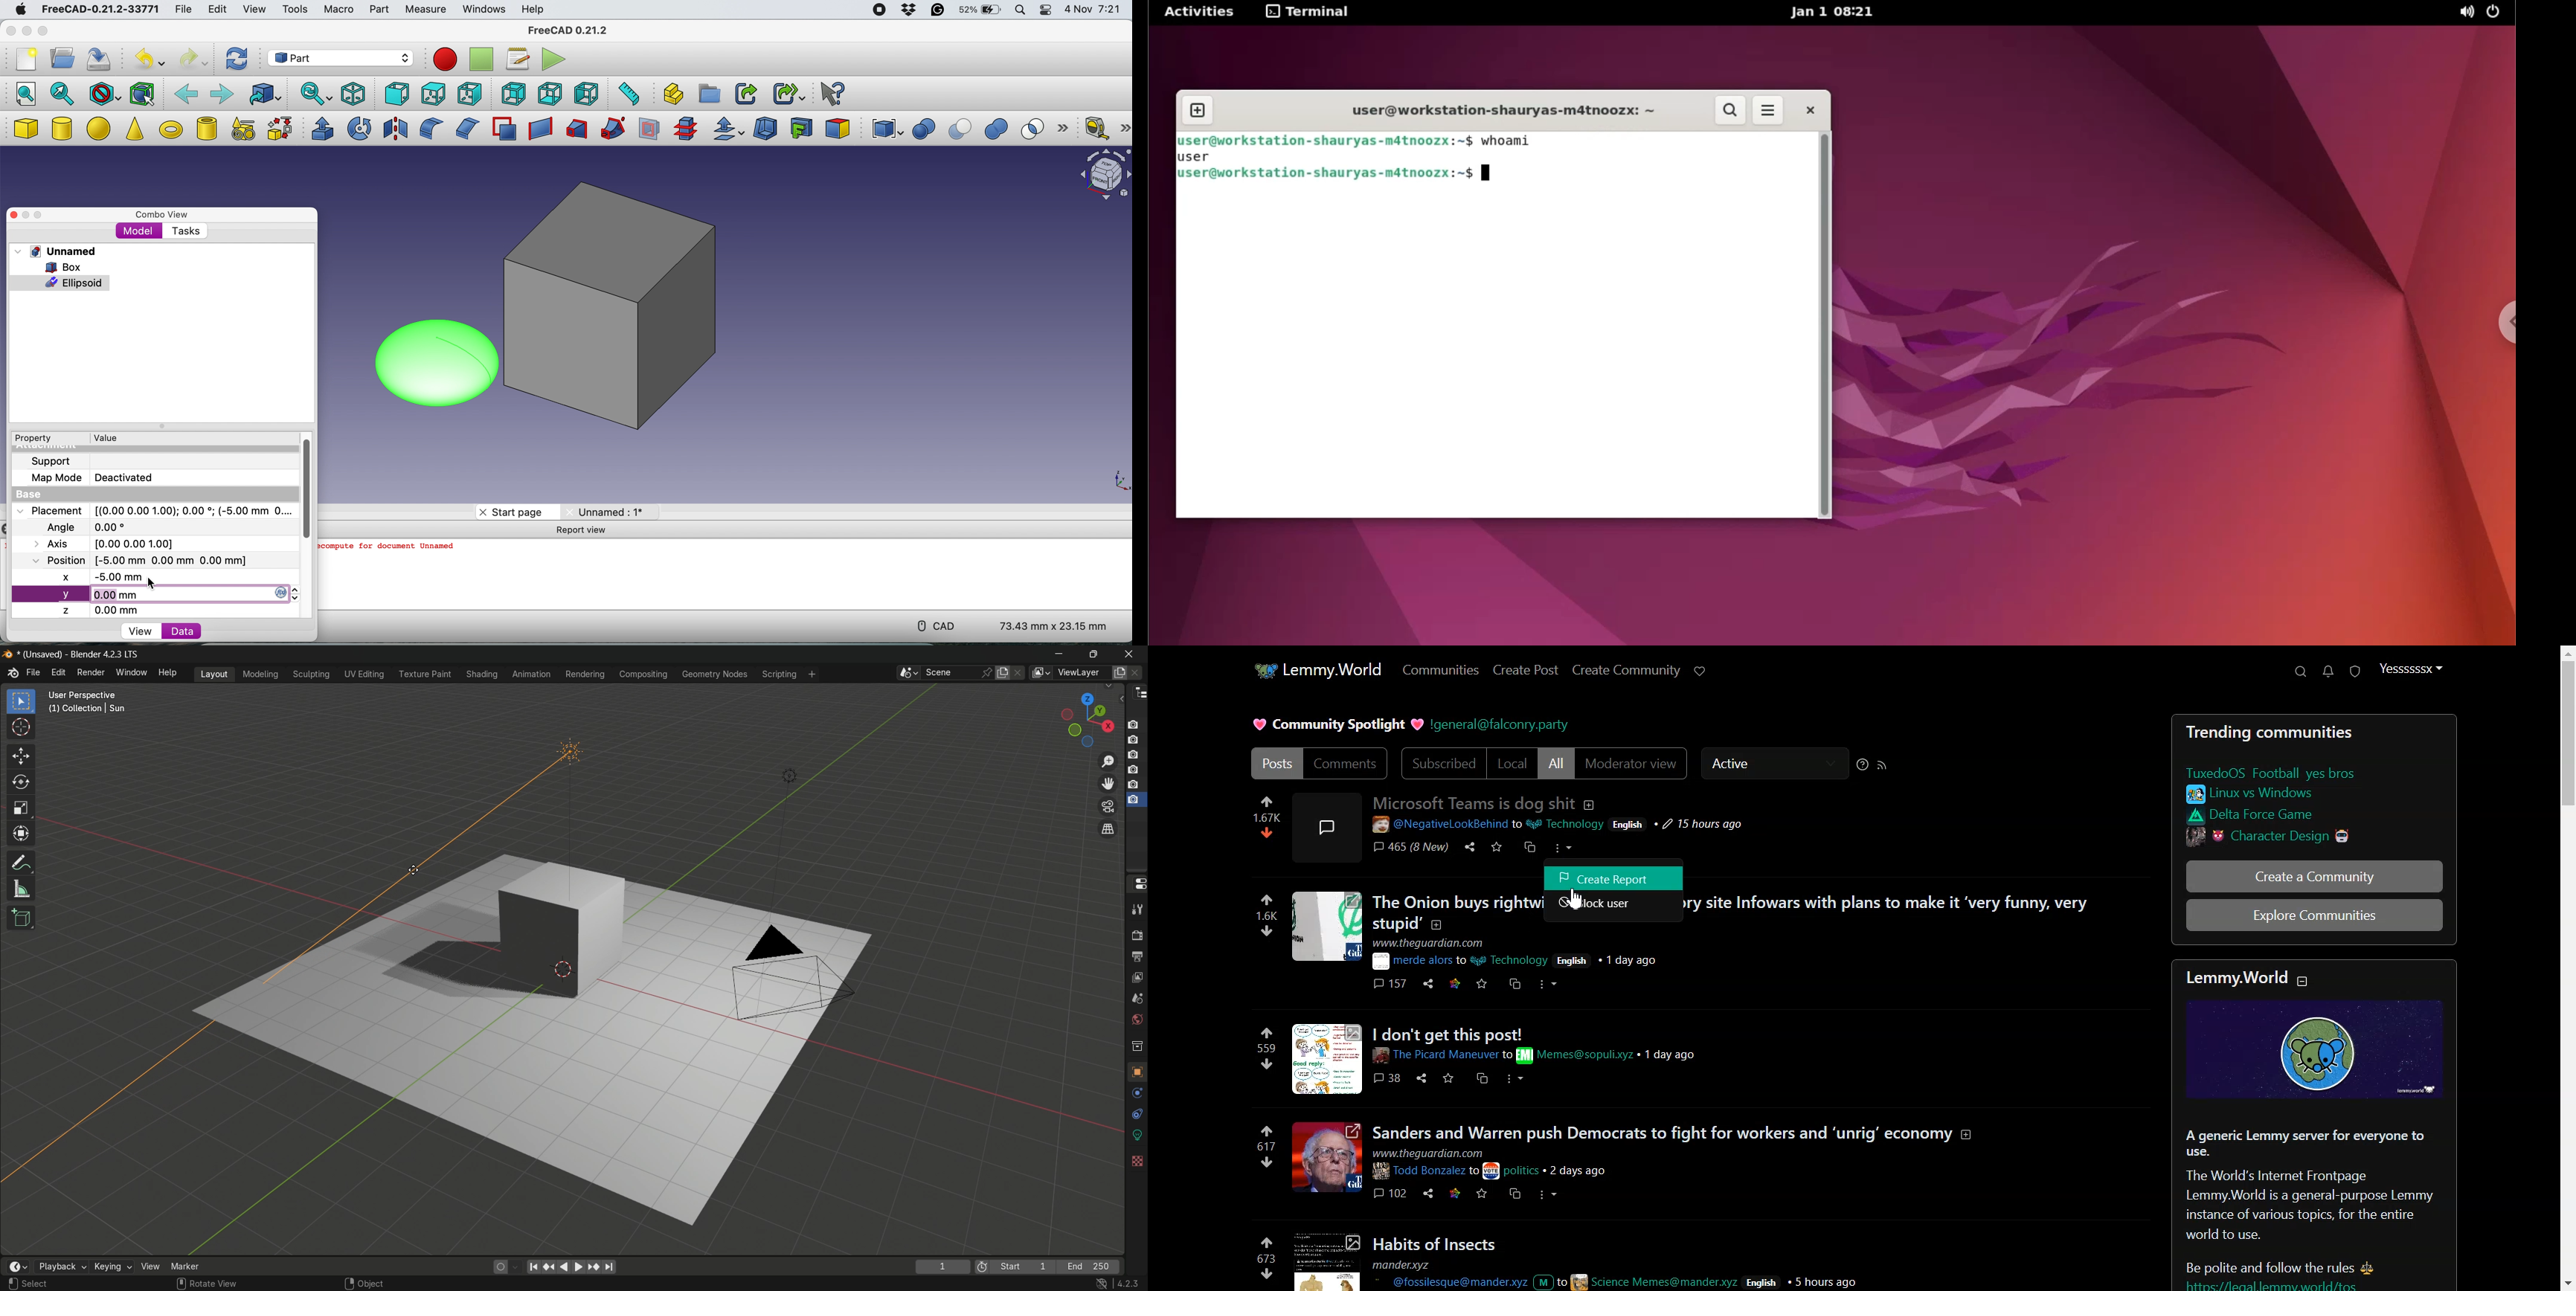 Image resolution: width=2576 pixels, height=1316 pixels. Describe the element at coordinates (838, 128) in the screenshot. I see `color per face` at that location.